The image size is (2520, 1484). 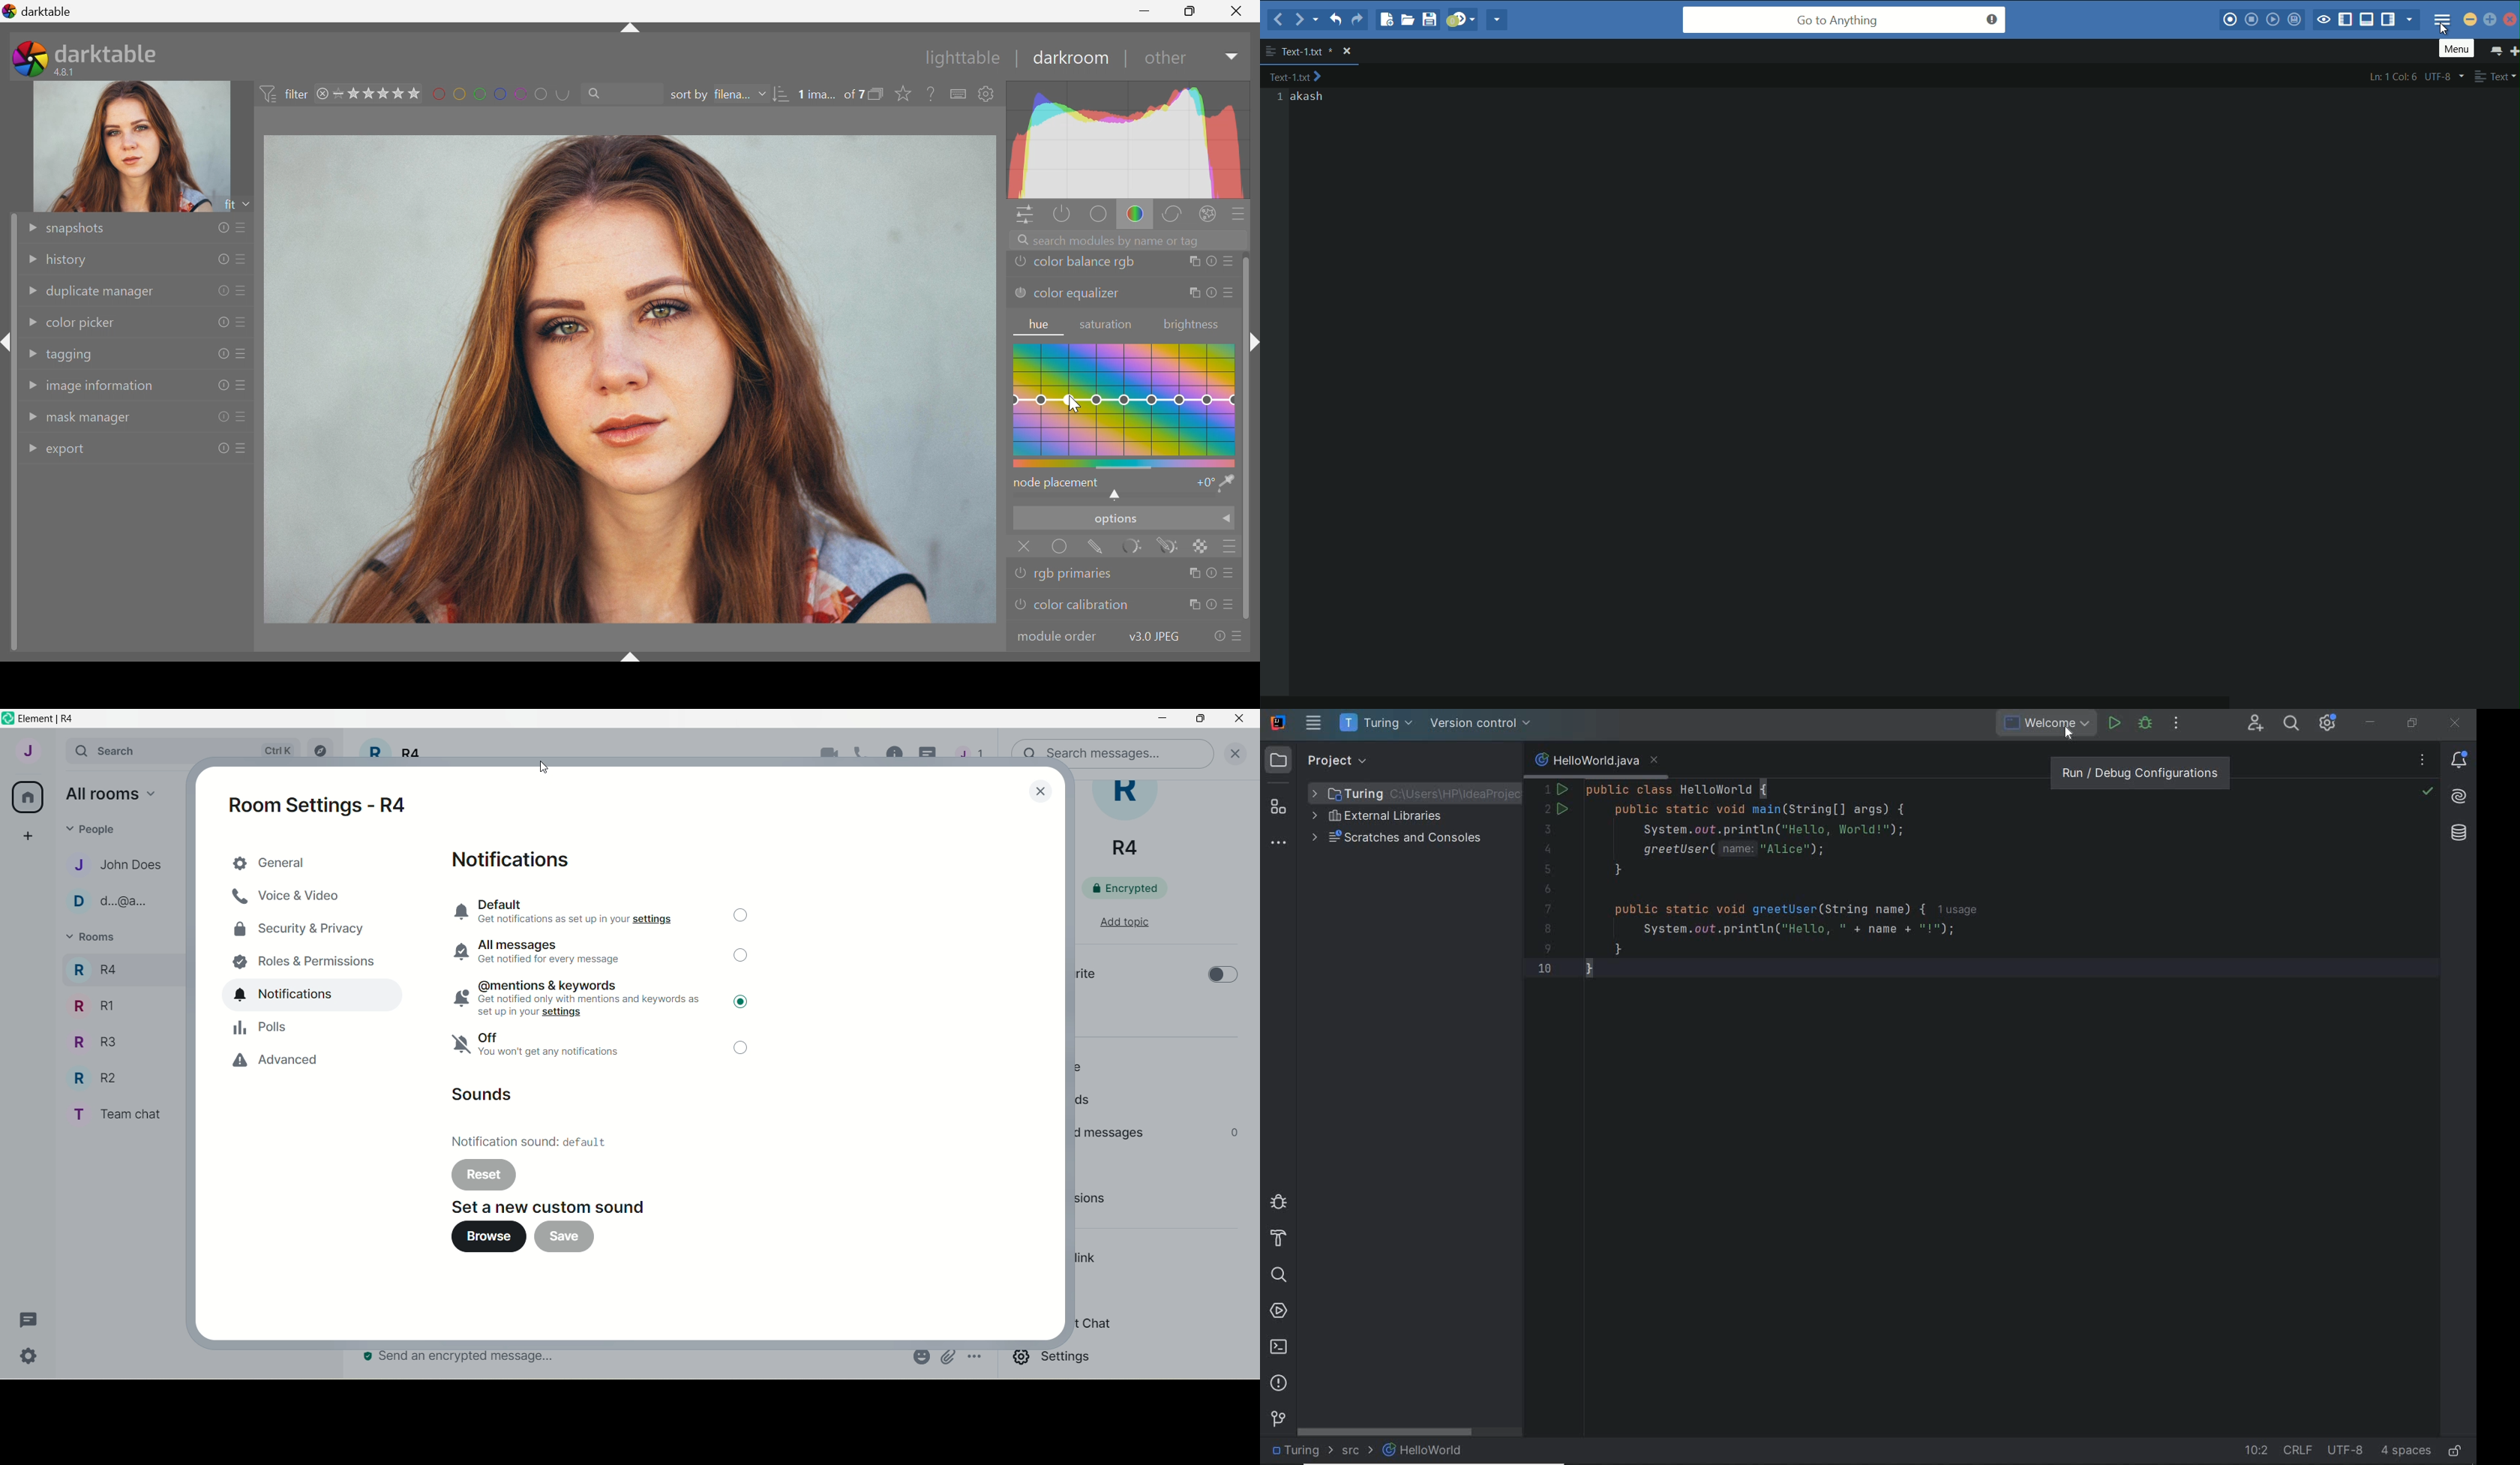 What do you see at coordinates (1228, 483) in the screenshot?
I see `pick hue from image and visualize it` at bounding box center [1228, 483].